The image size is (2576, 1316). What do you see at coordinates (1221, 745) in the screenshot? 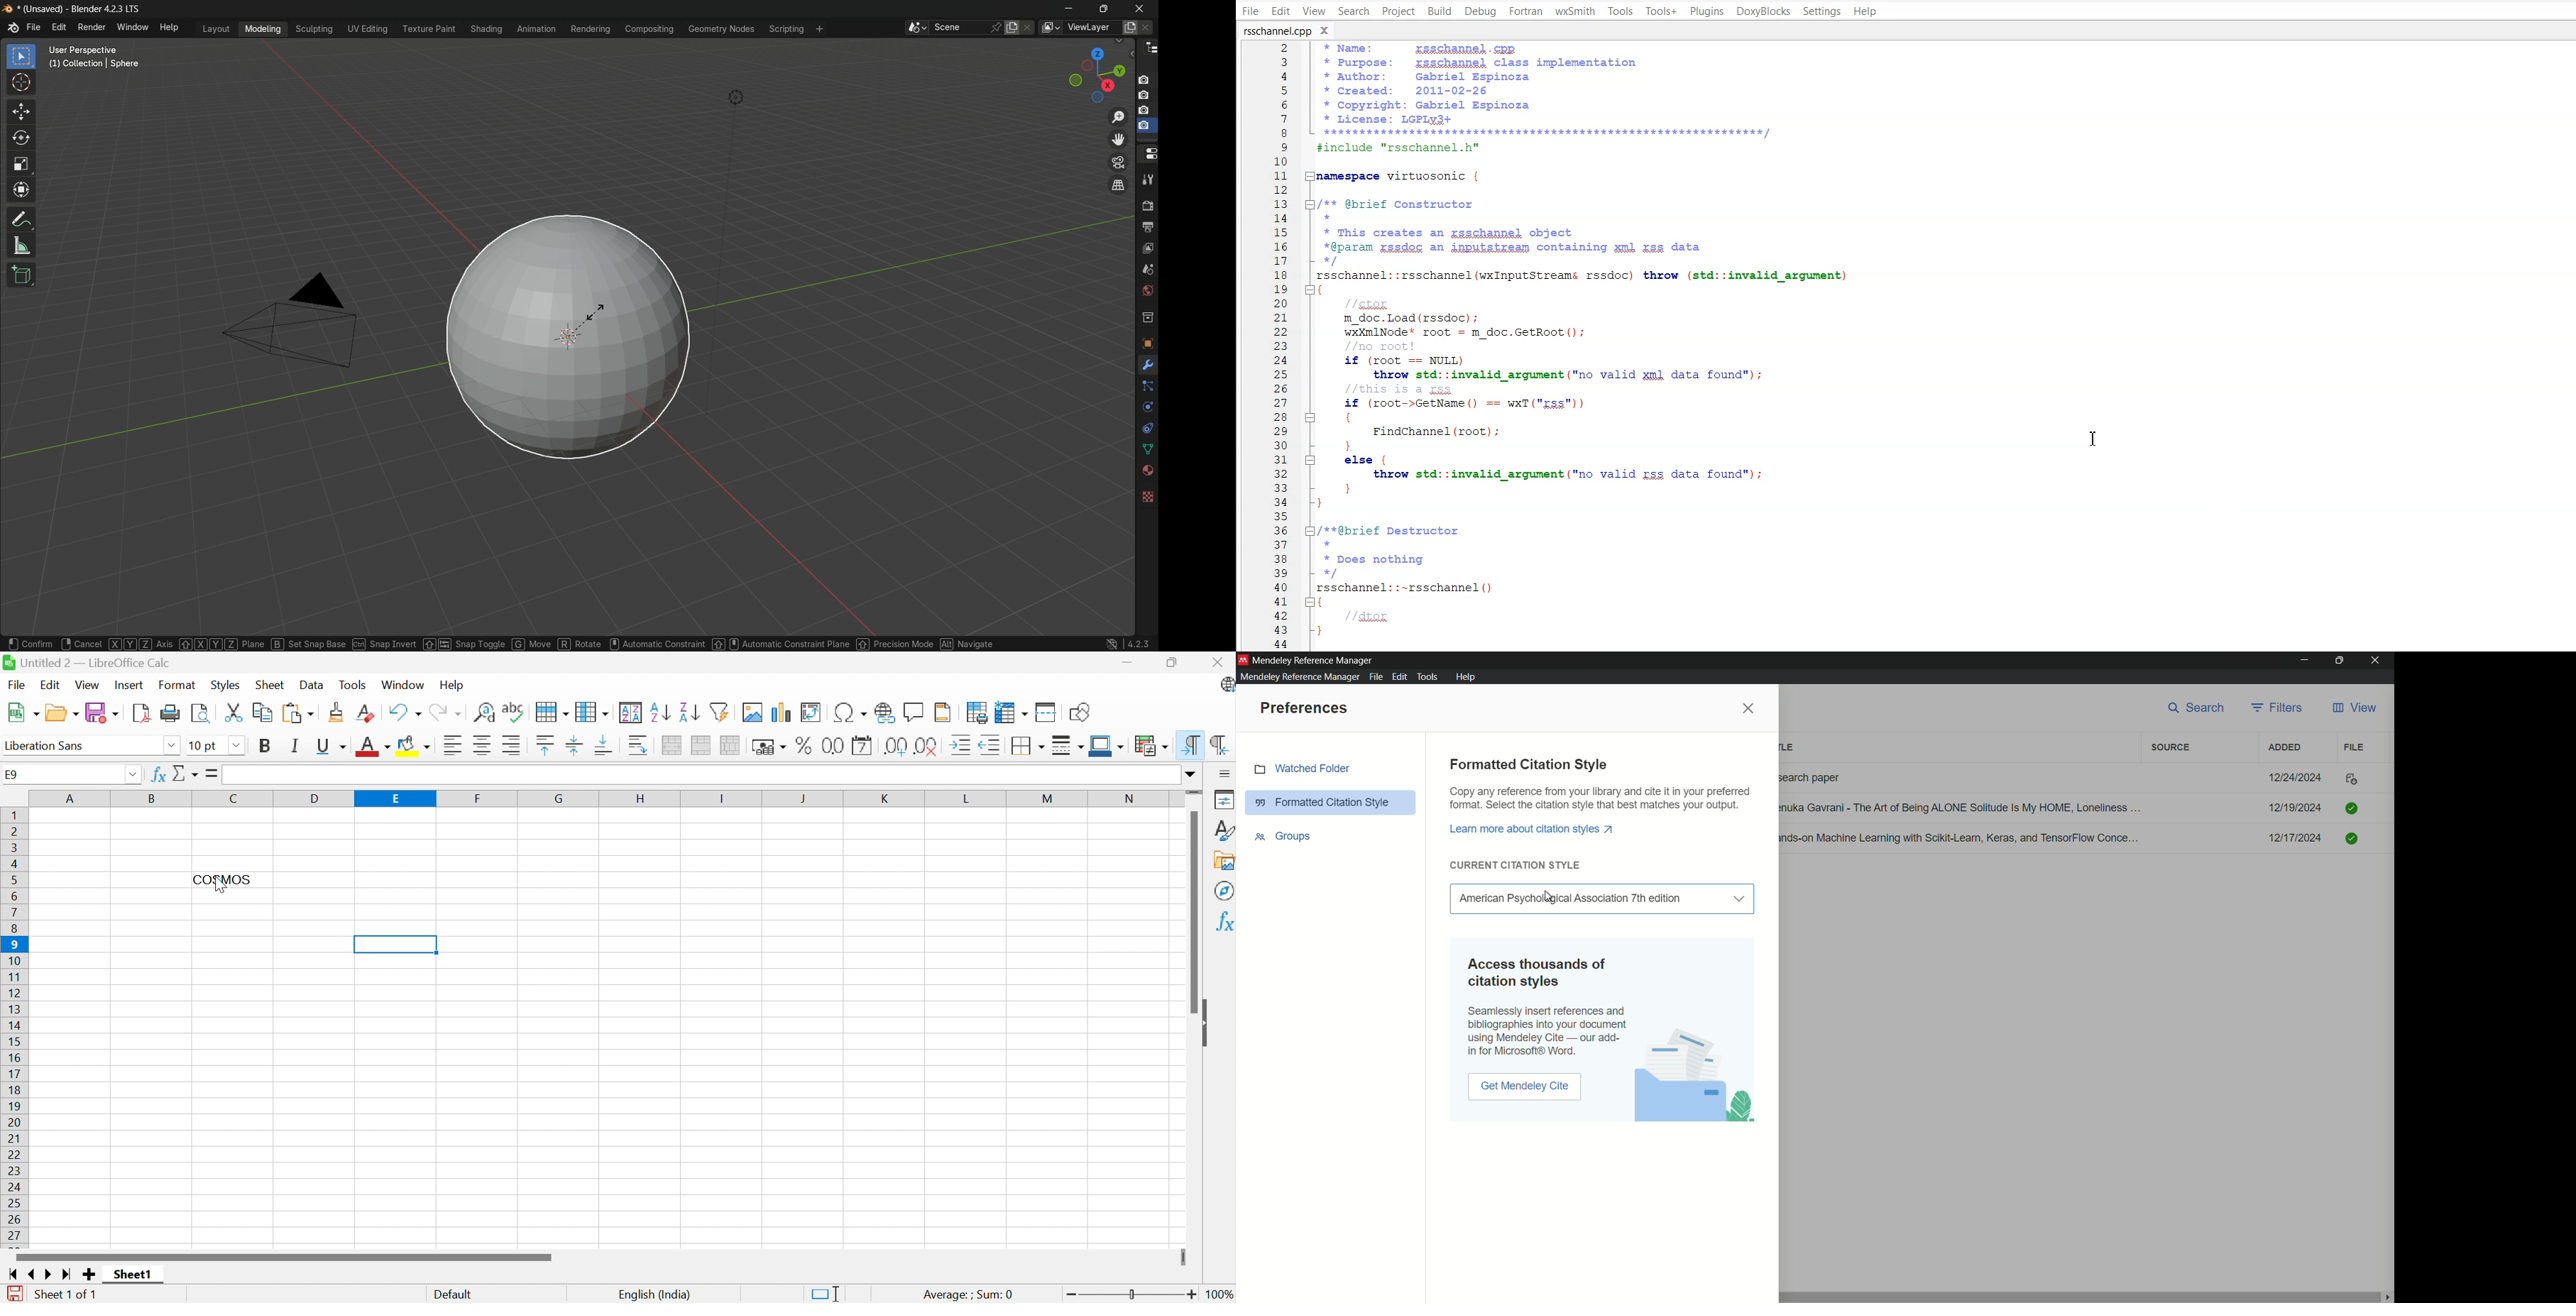
I see `Right-to-left` at bounding box center [1221, 745].